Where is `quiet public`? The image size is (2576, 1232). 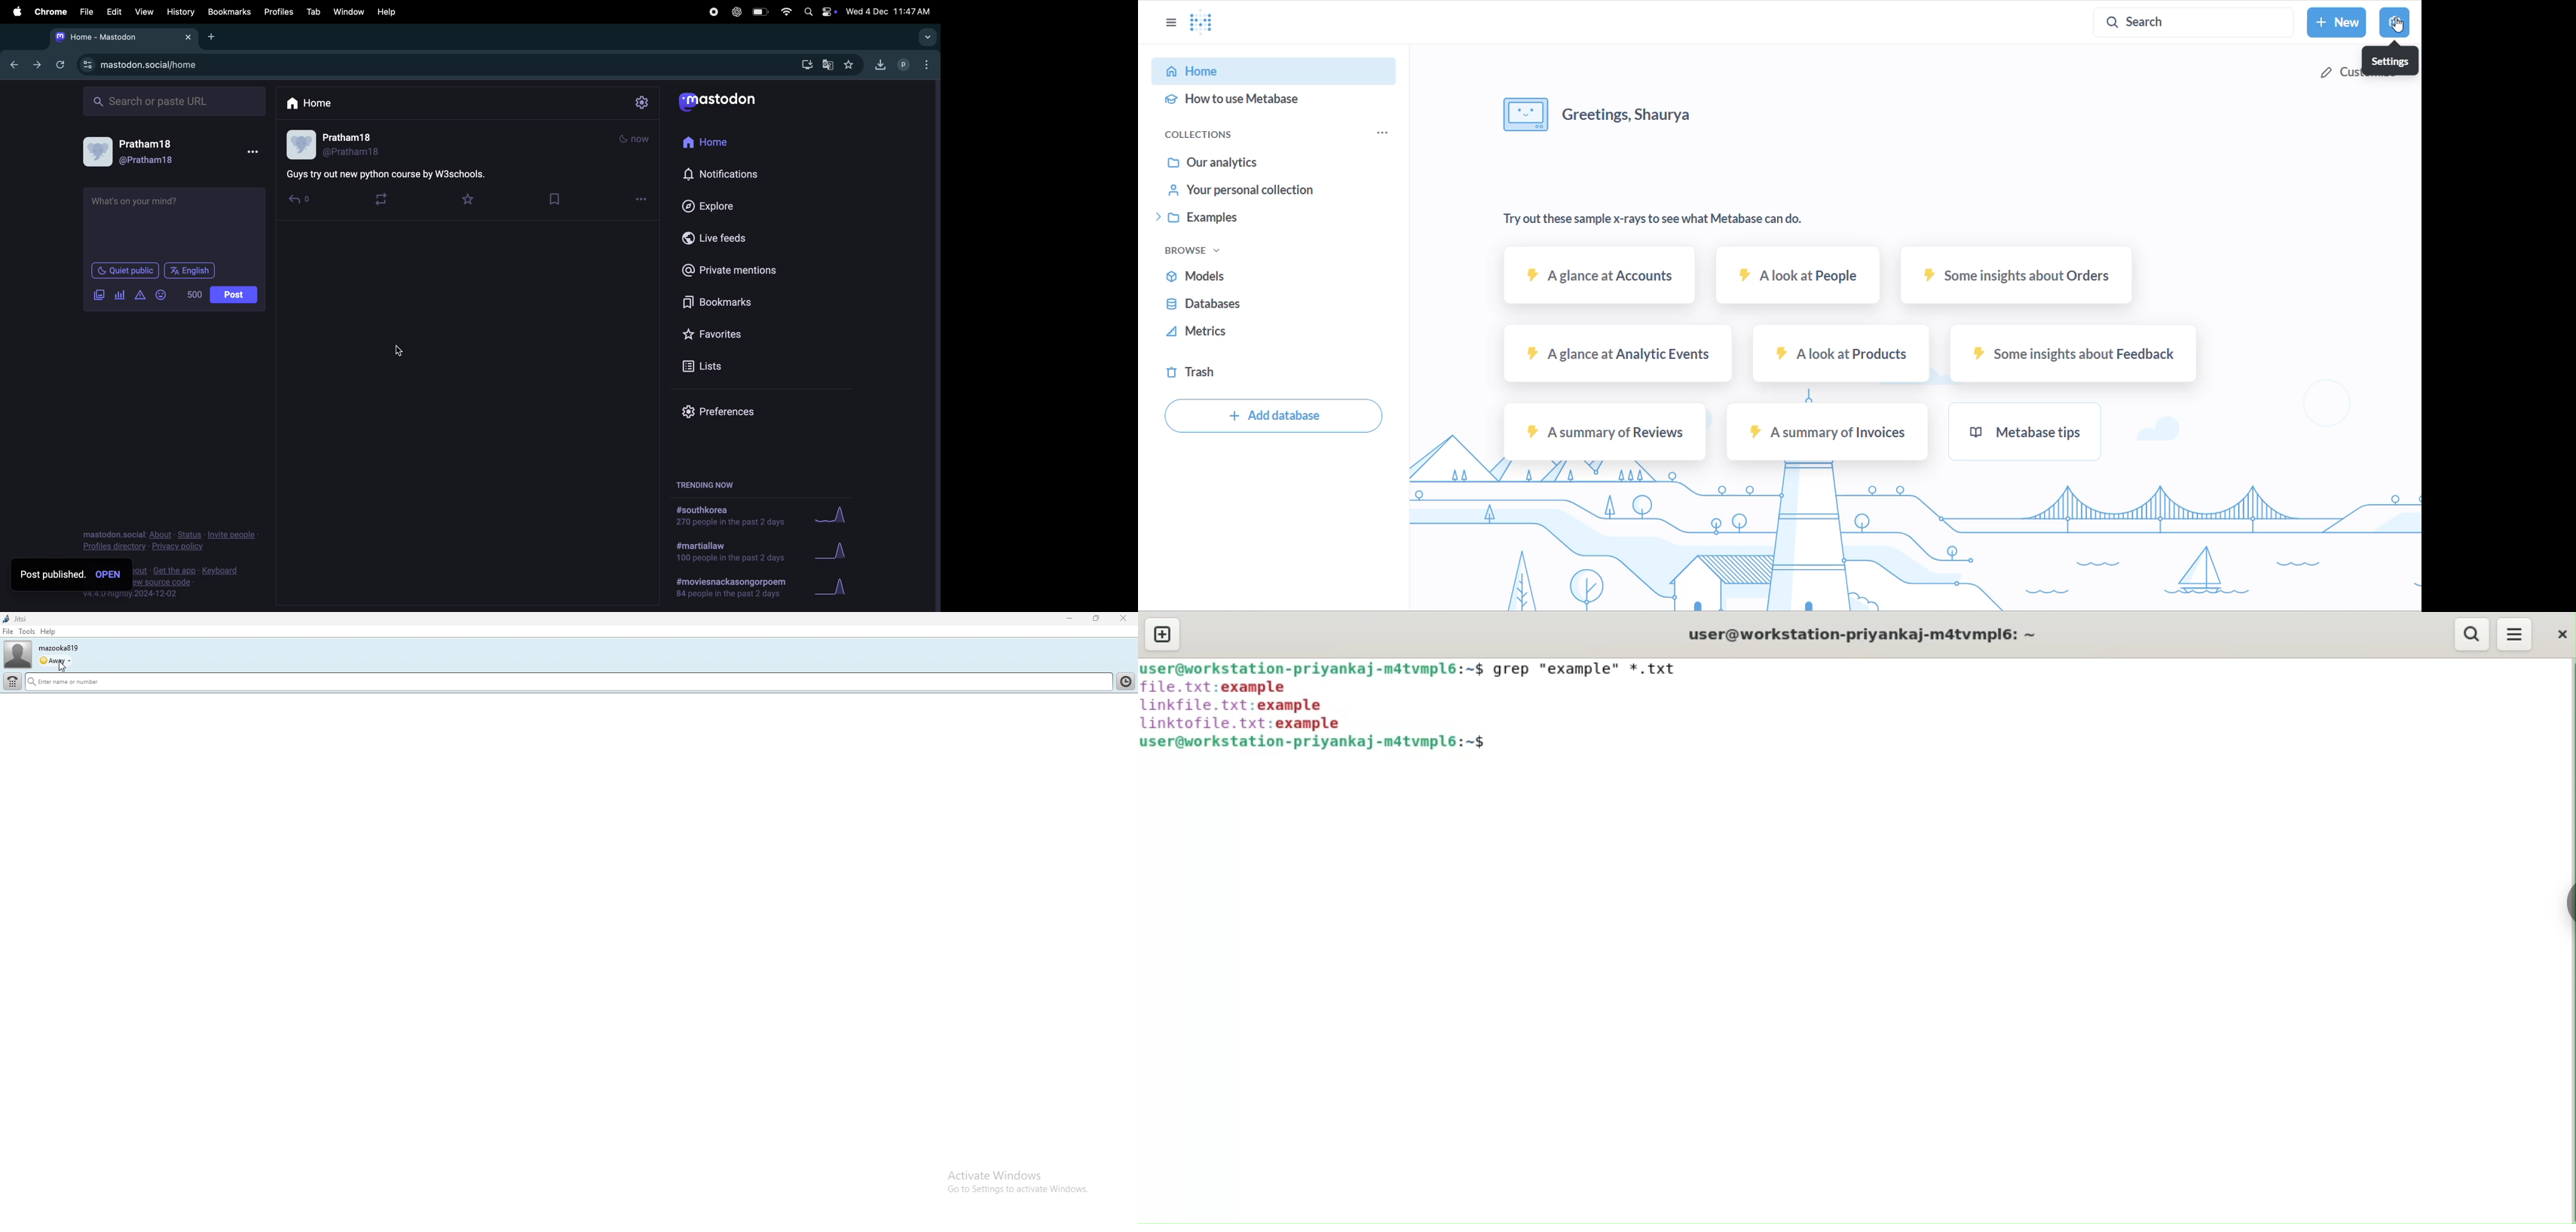
quiet public is located at coordinates (124, 270).